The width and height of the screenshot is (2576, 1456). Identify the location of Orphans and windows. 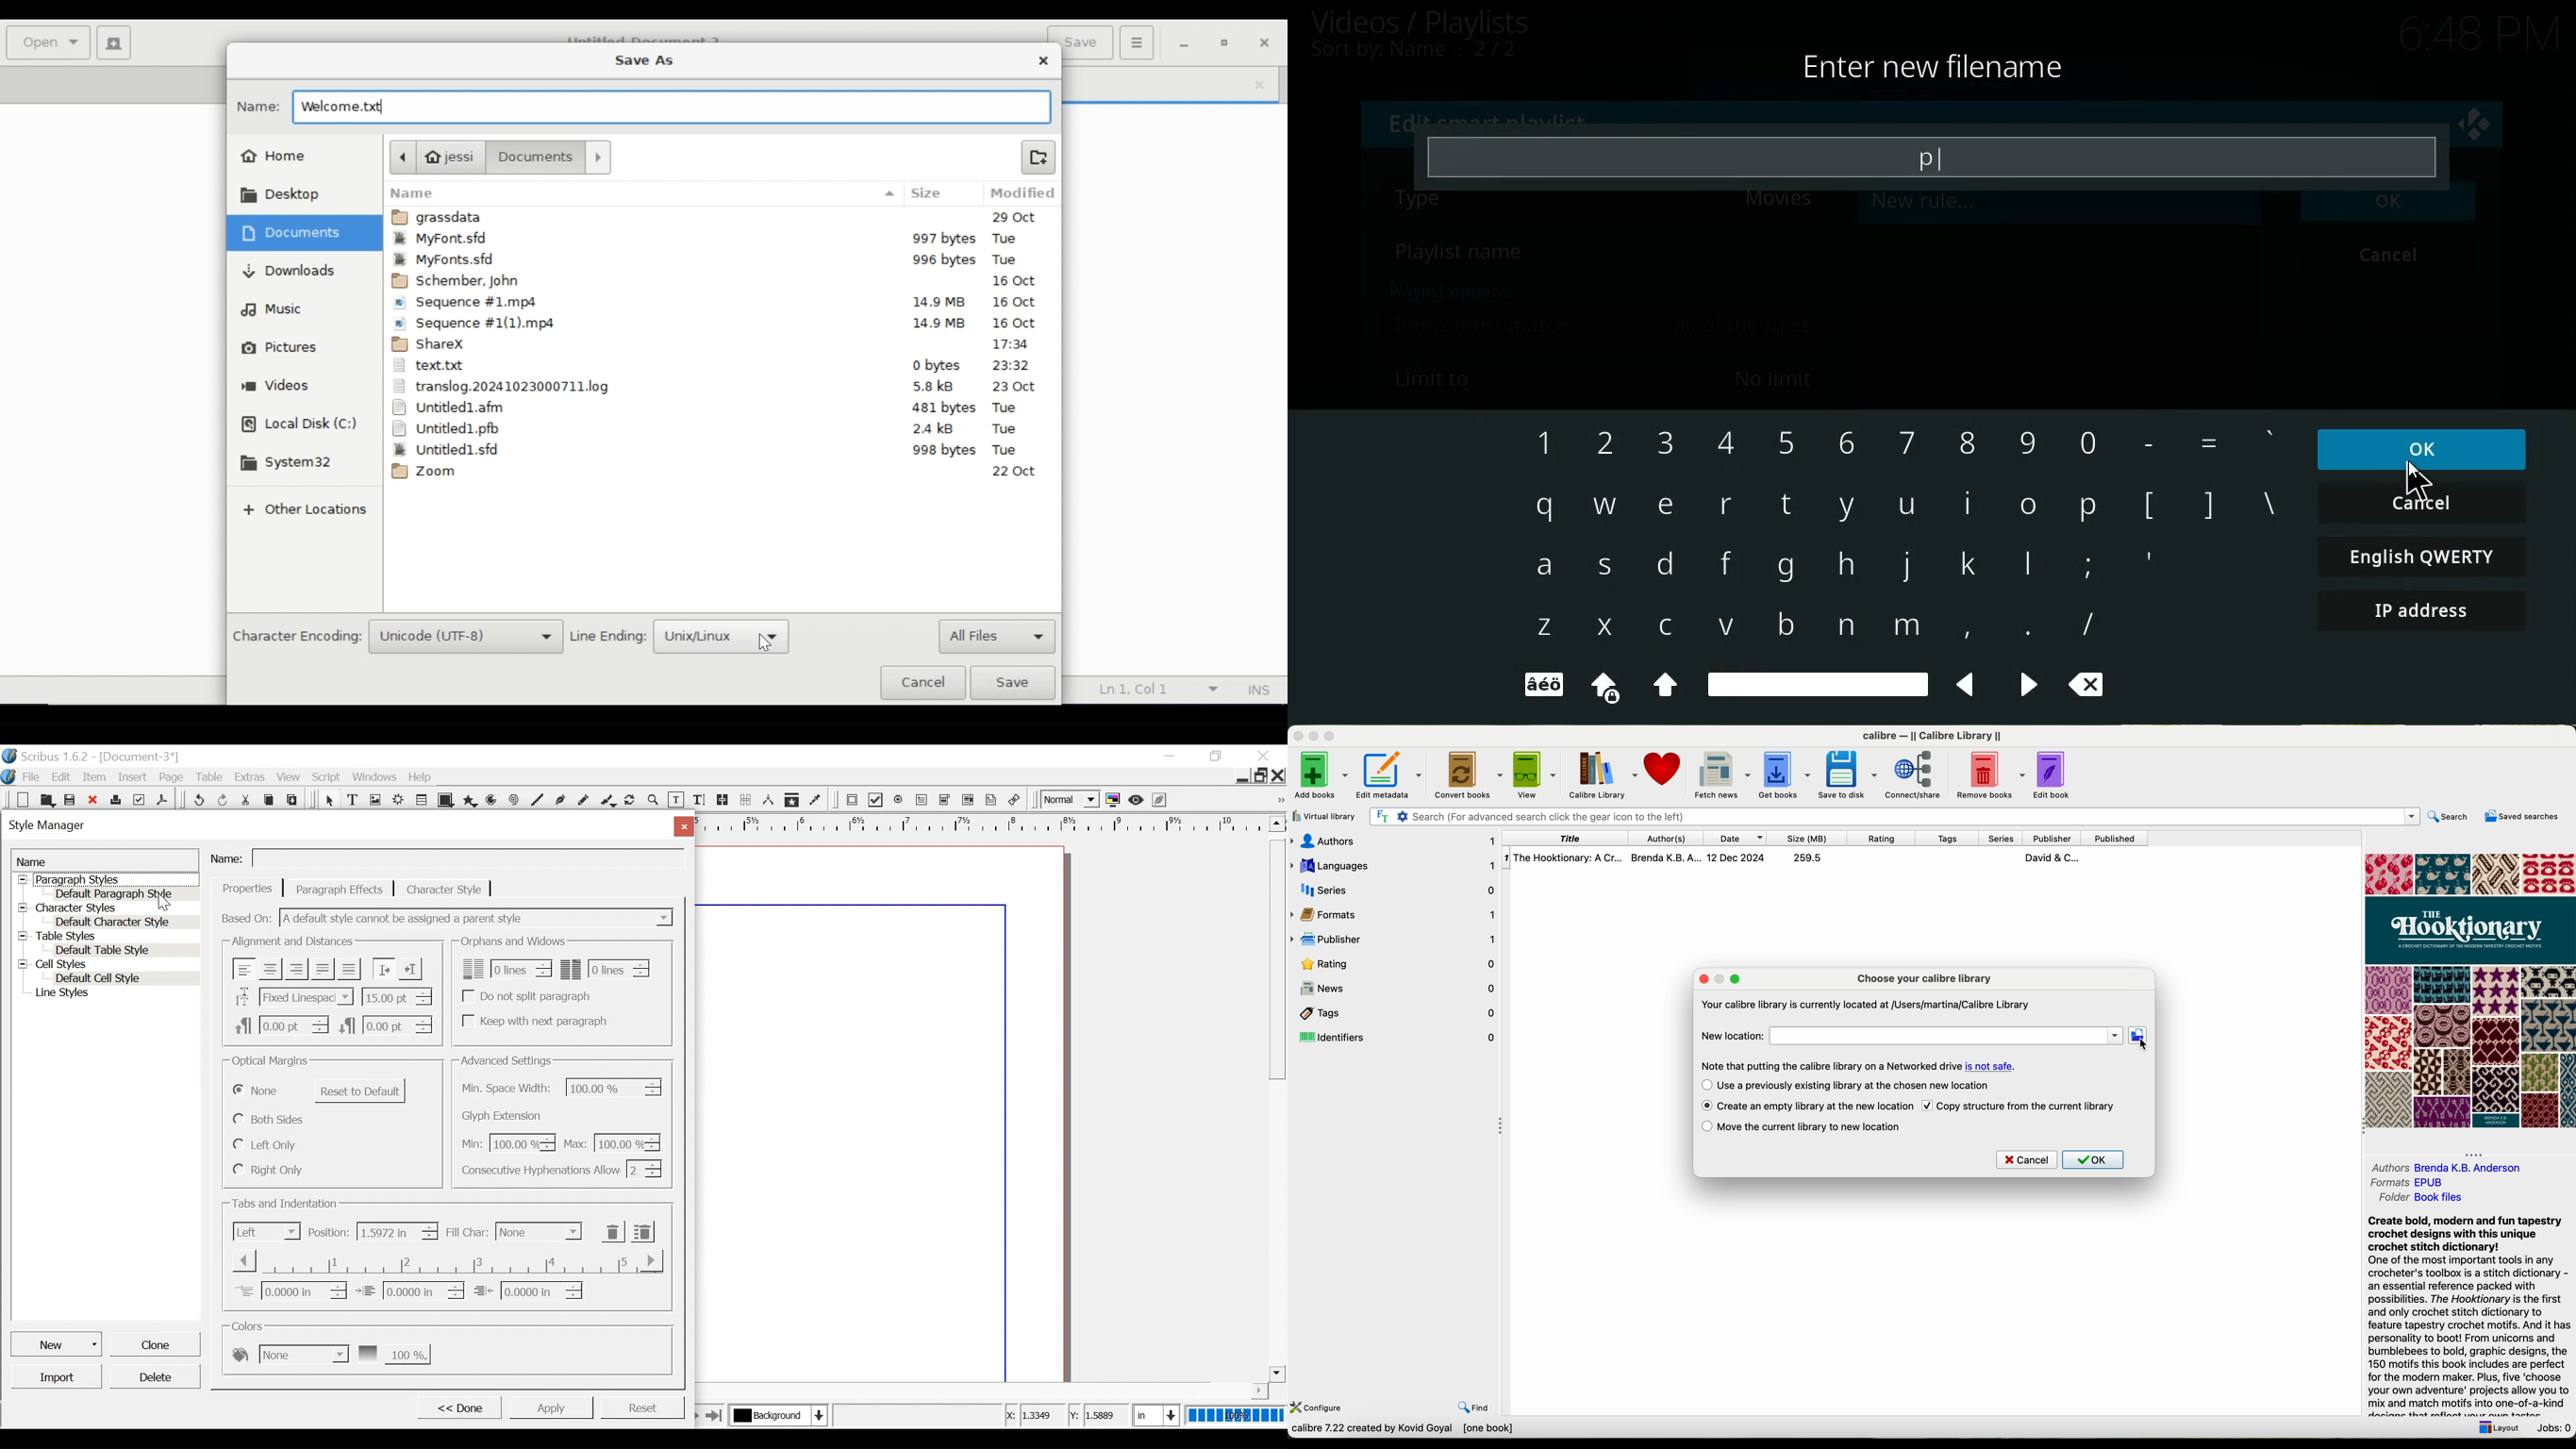
(512, 942).